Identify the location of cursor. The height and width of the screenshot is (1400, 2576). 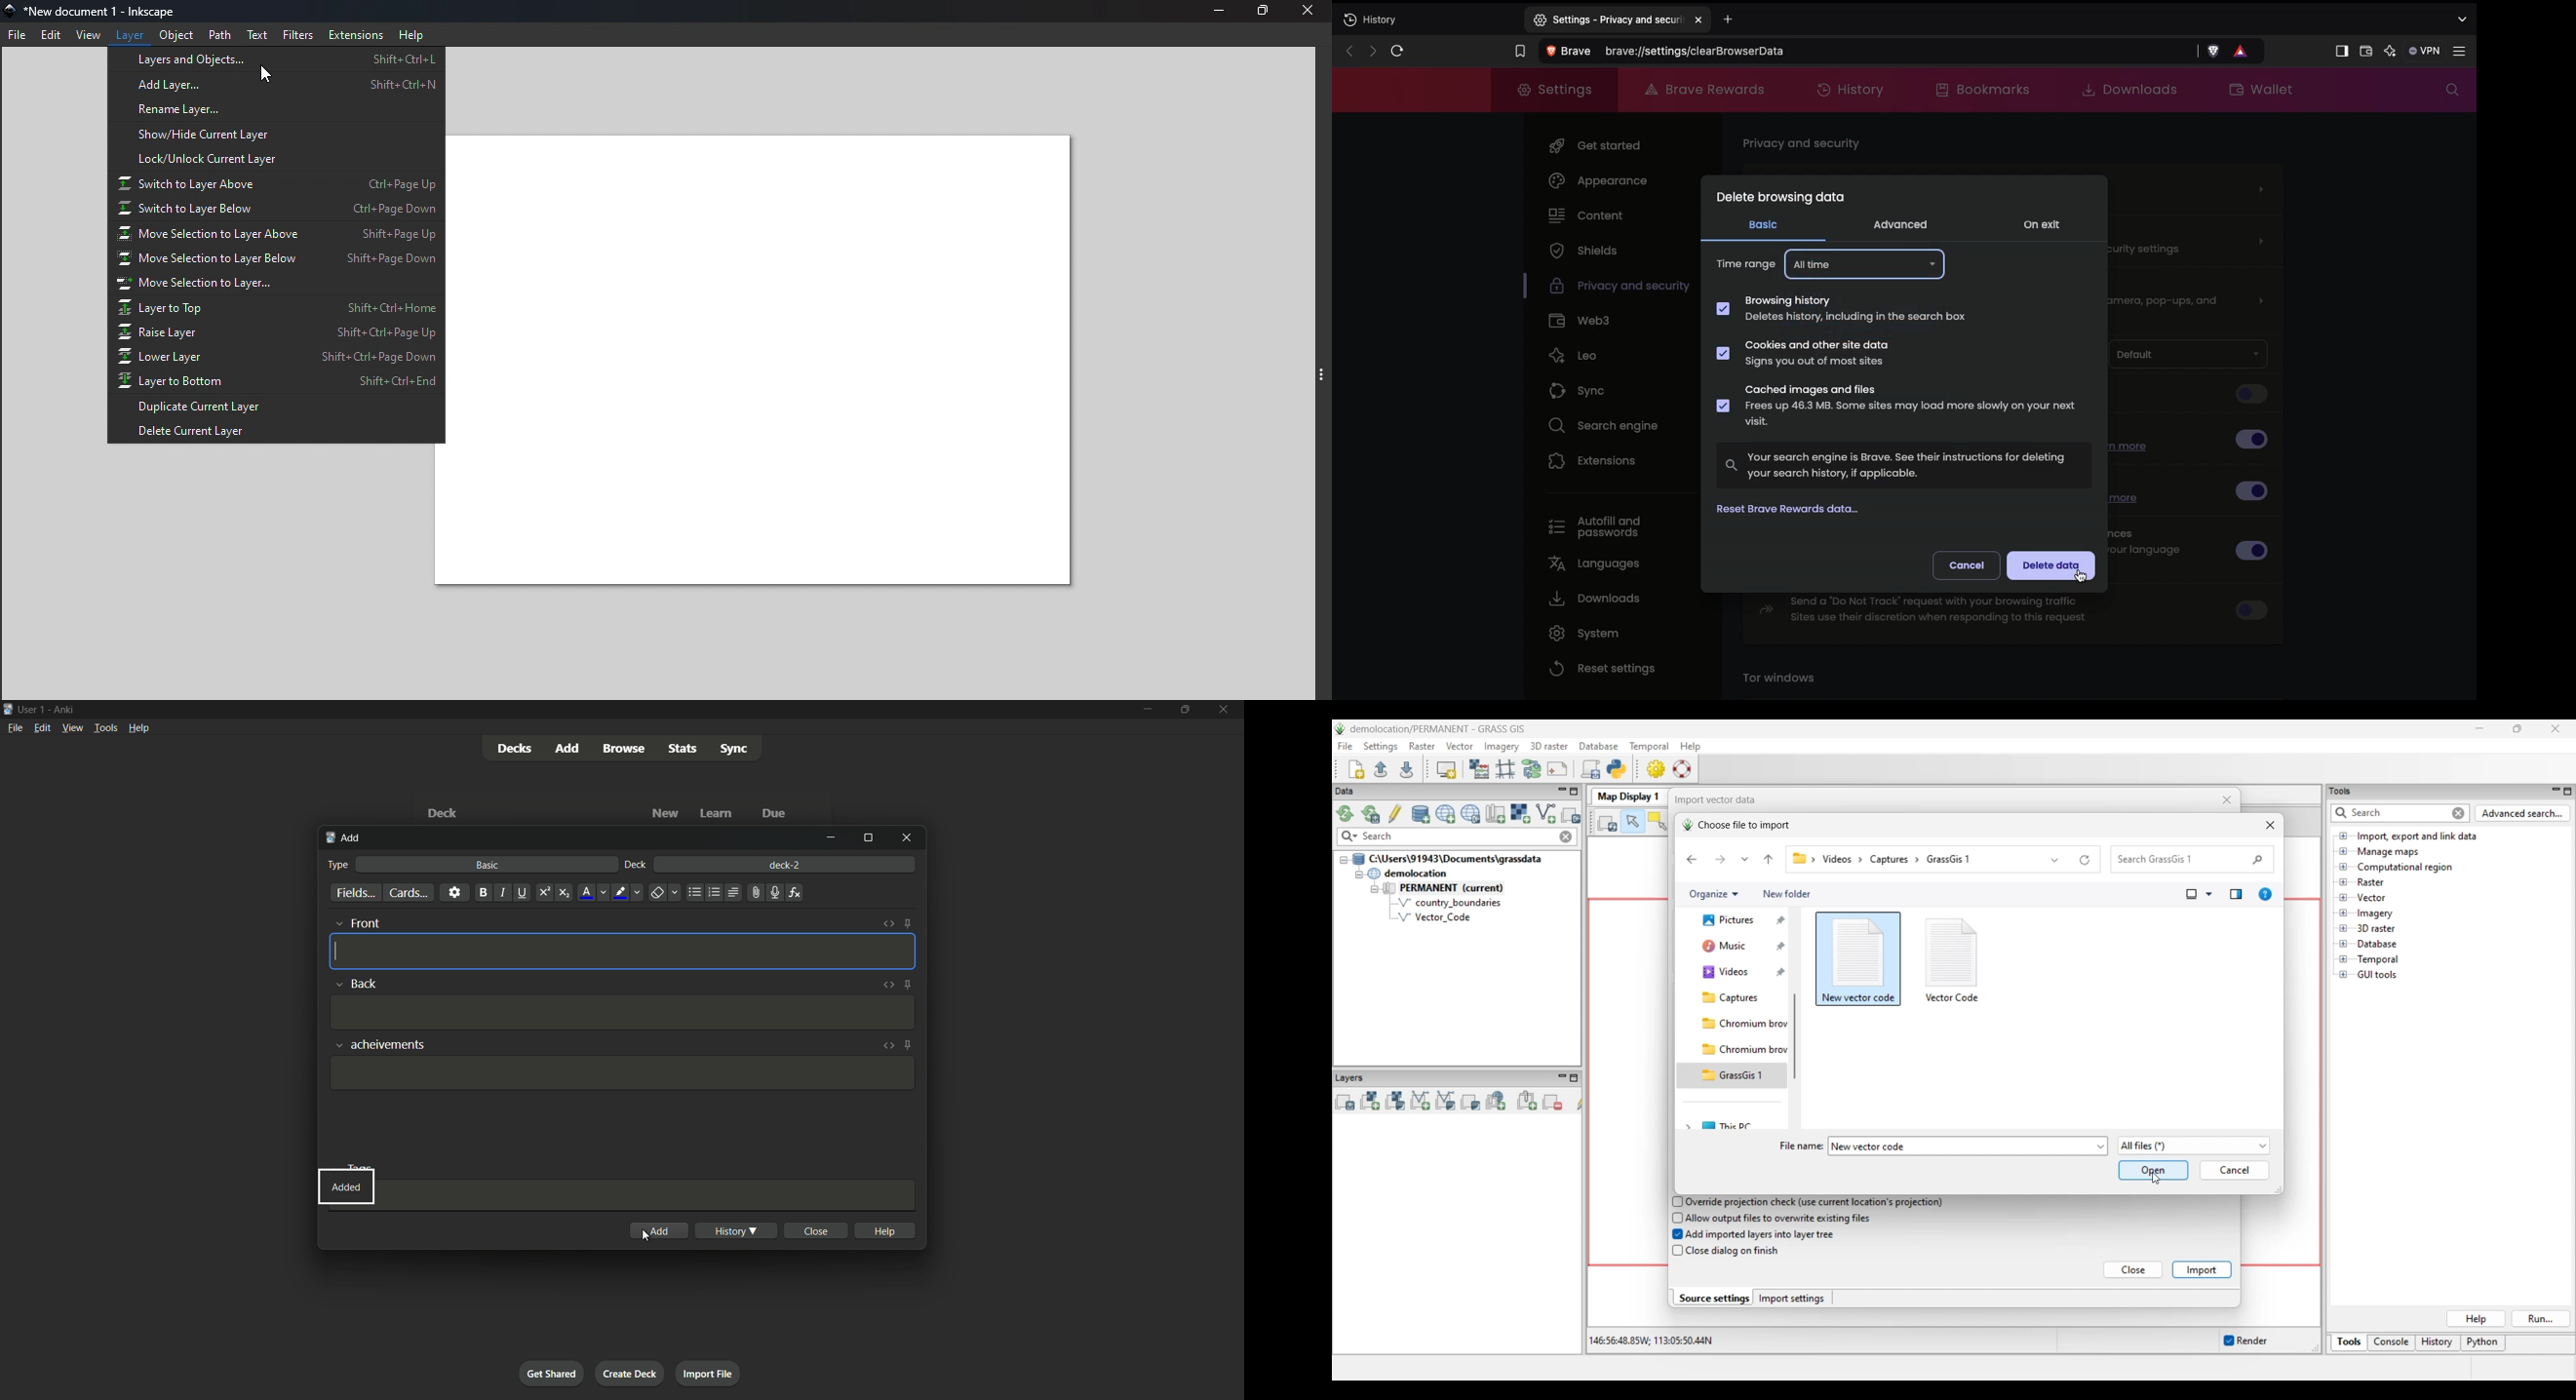
(2076, 578).